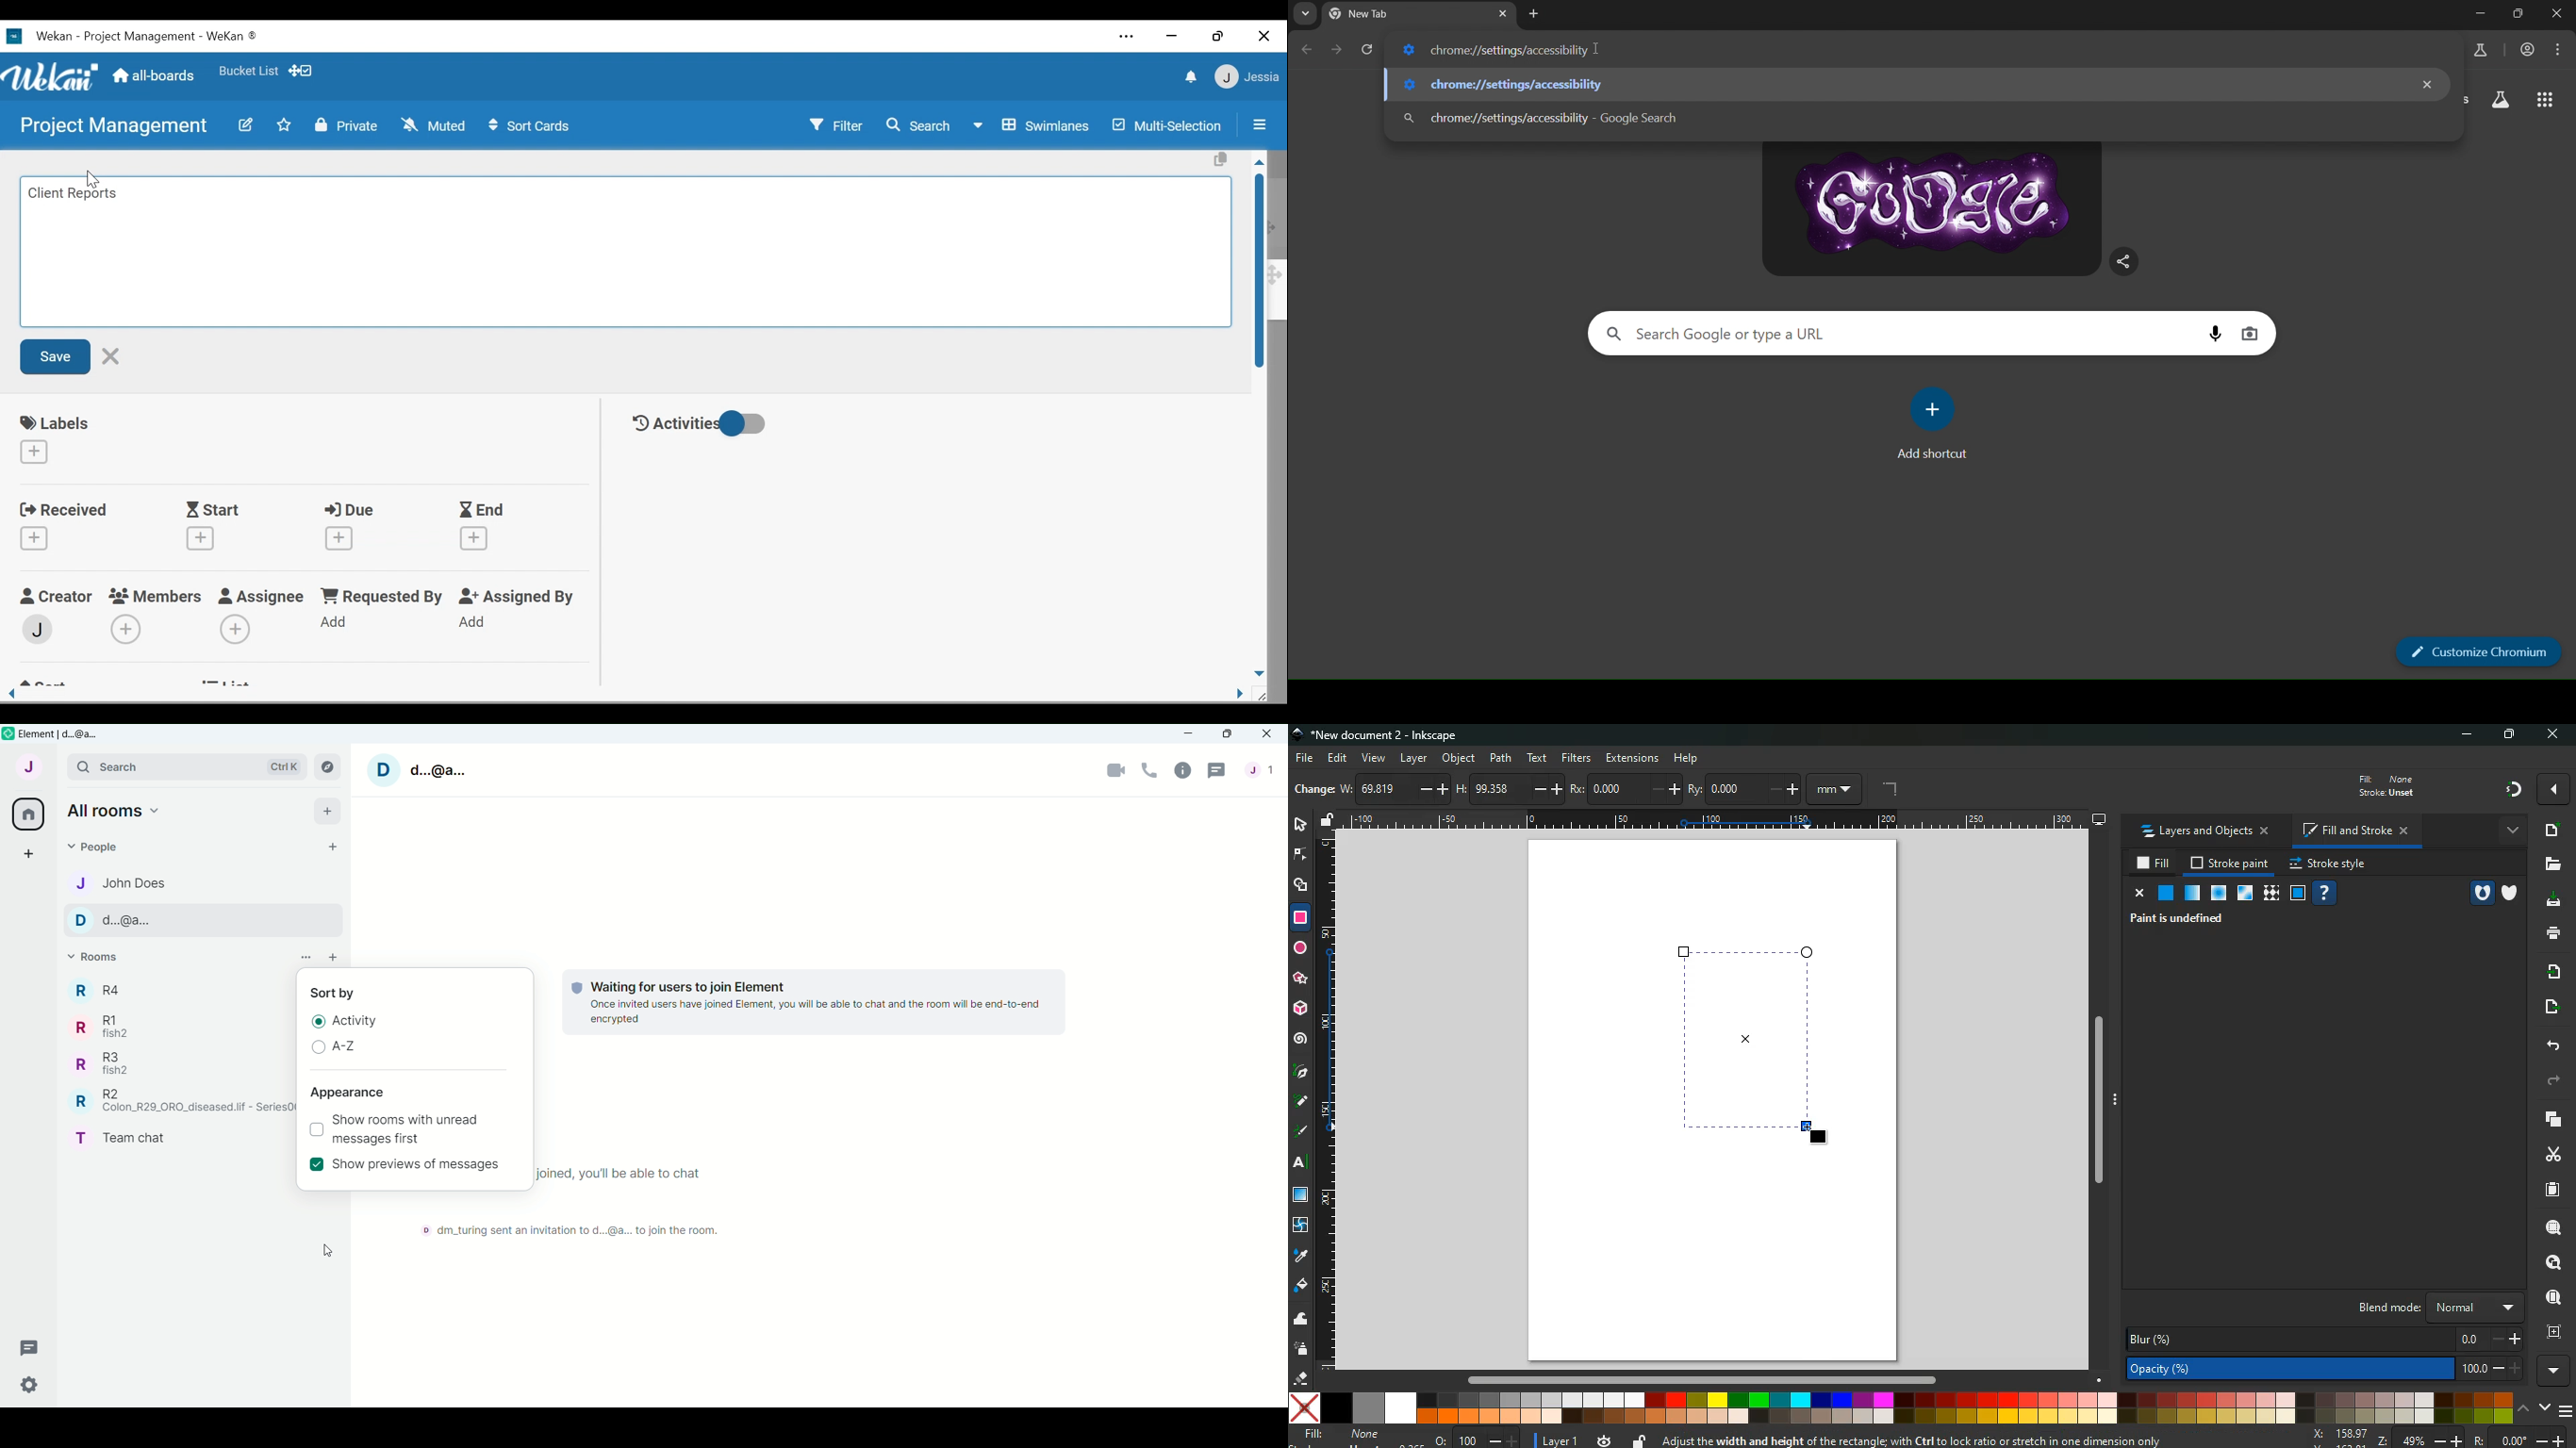  Describe the element at coordinates (473, 622) in the screenshot. I see `Add Assigned By` at that location.